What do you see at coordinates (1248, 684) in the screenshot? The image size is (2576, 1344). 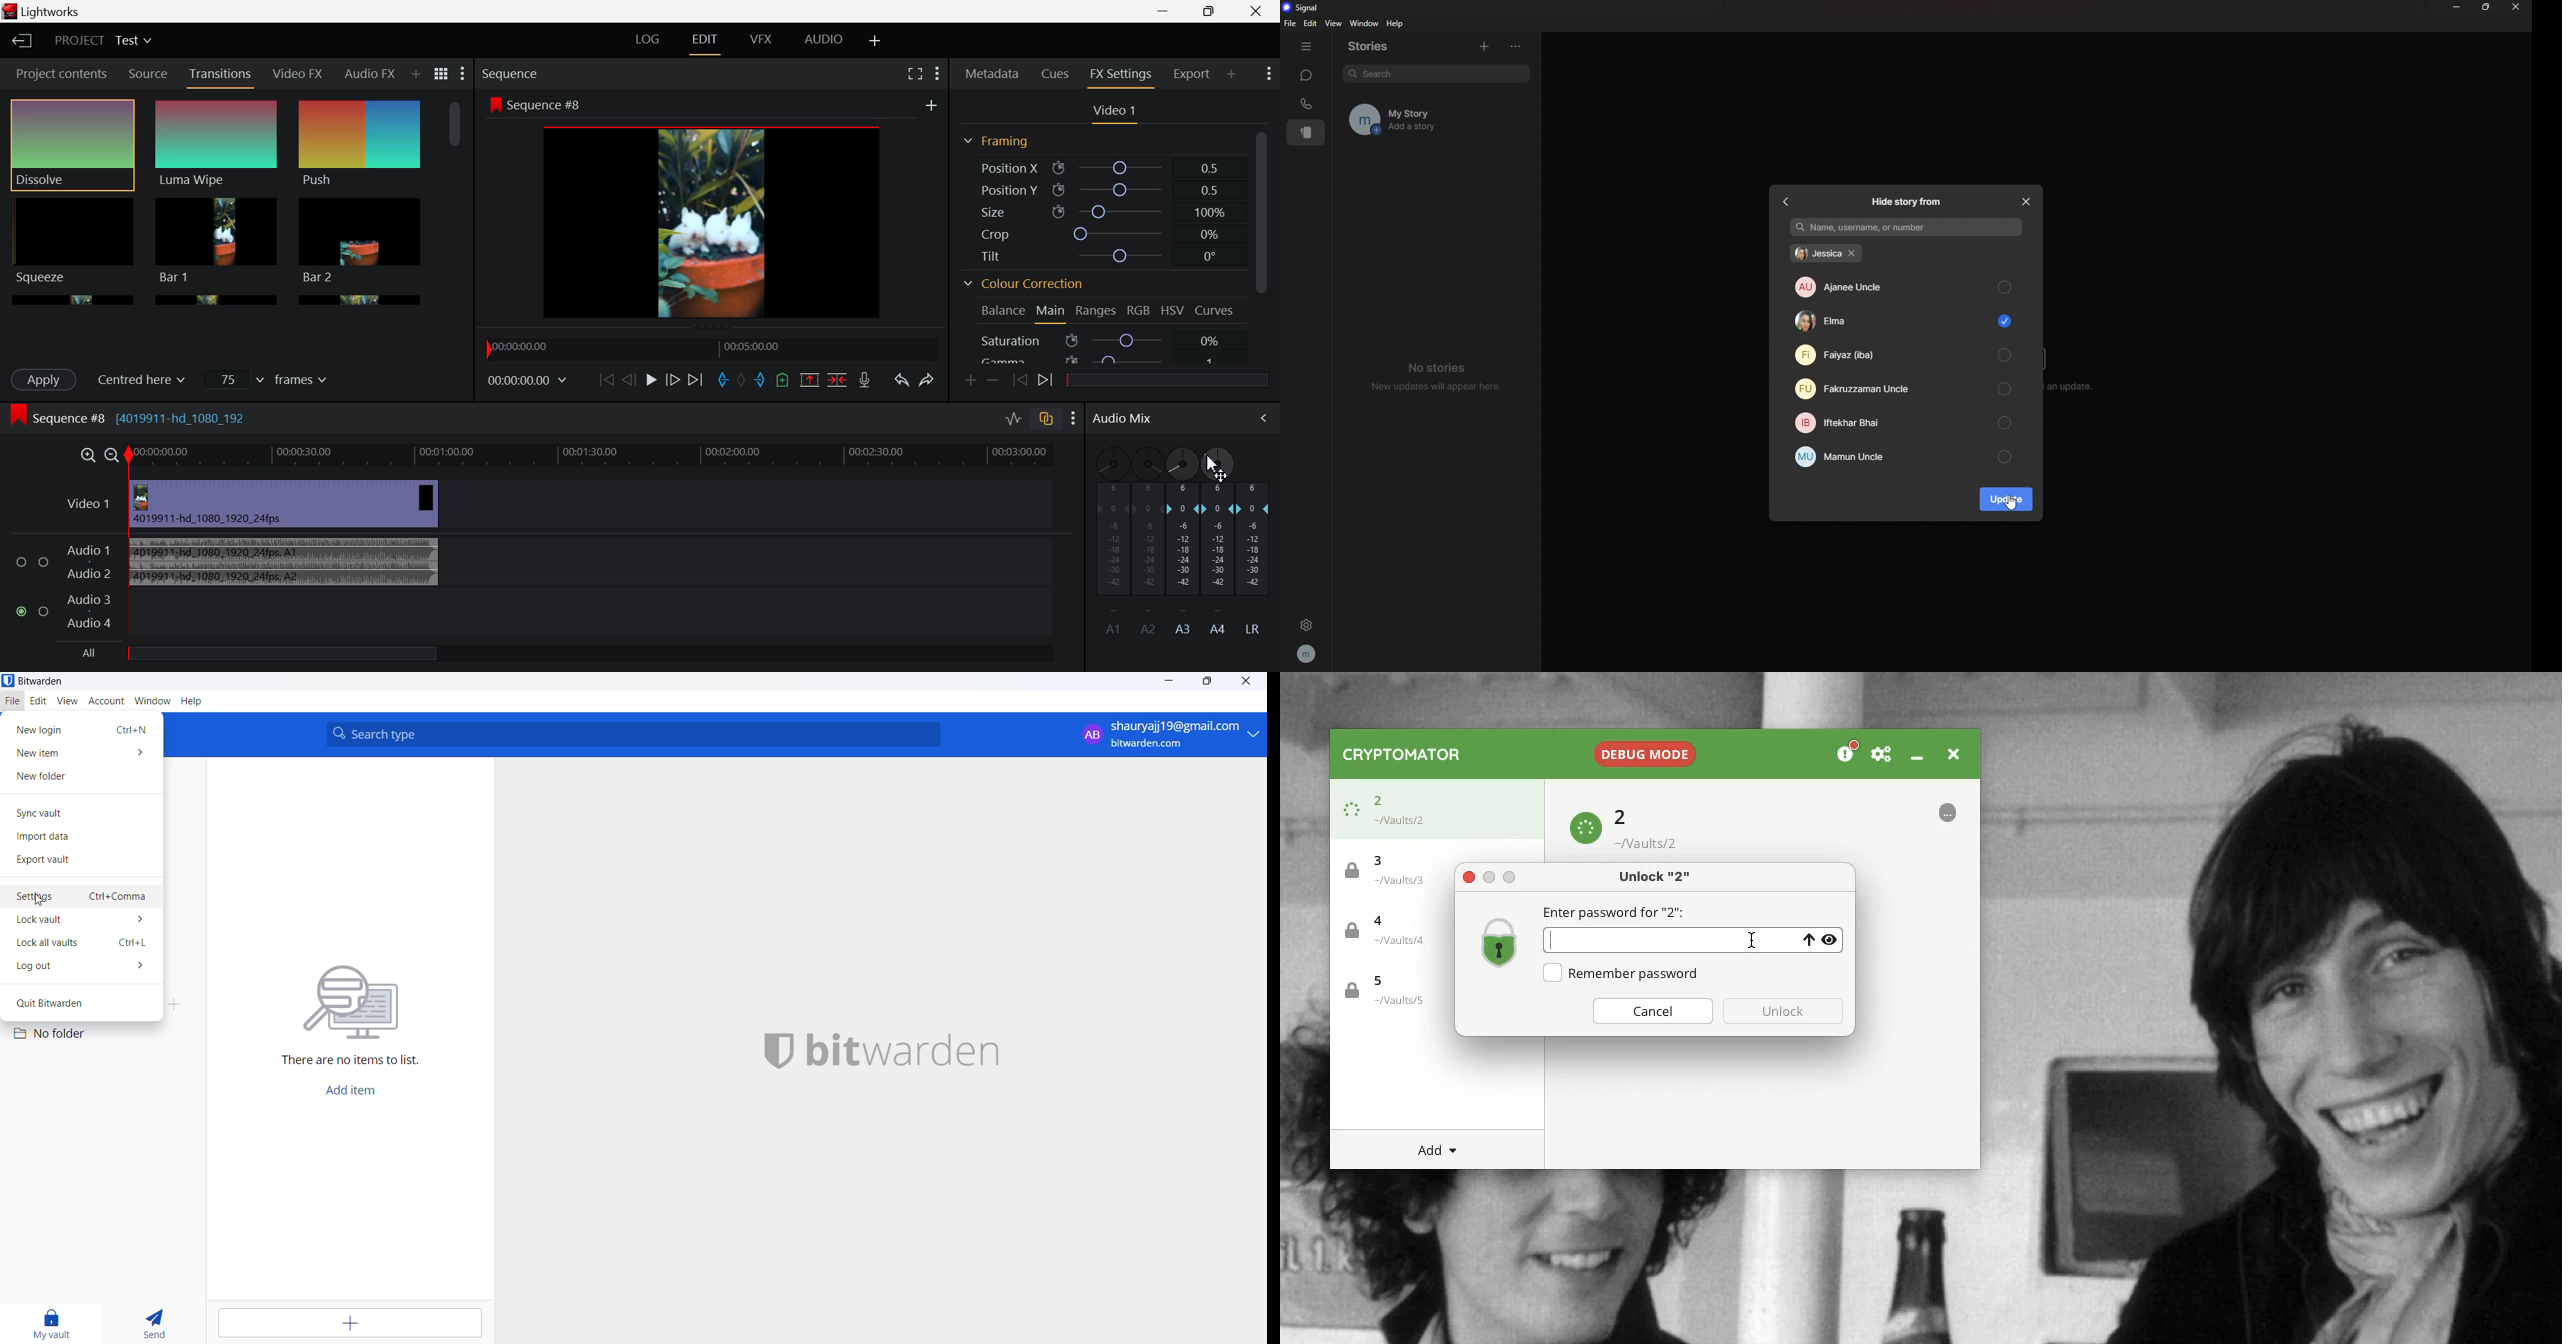 I see `close` at bounding box center [1248, 684].